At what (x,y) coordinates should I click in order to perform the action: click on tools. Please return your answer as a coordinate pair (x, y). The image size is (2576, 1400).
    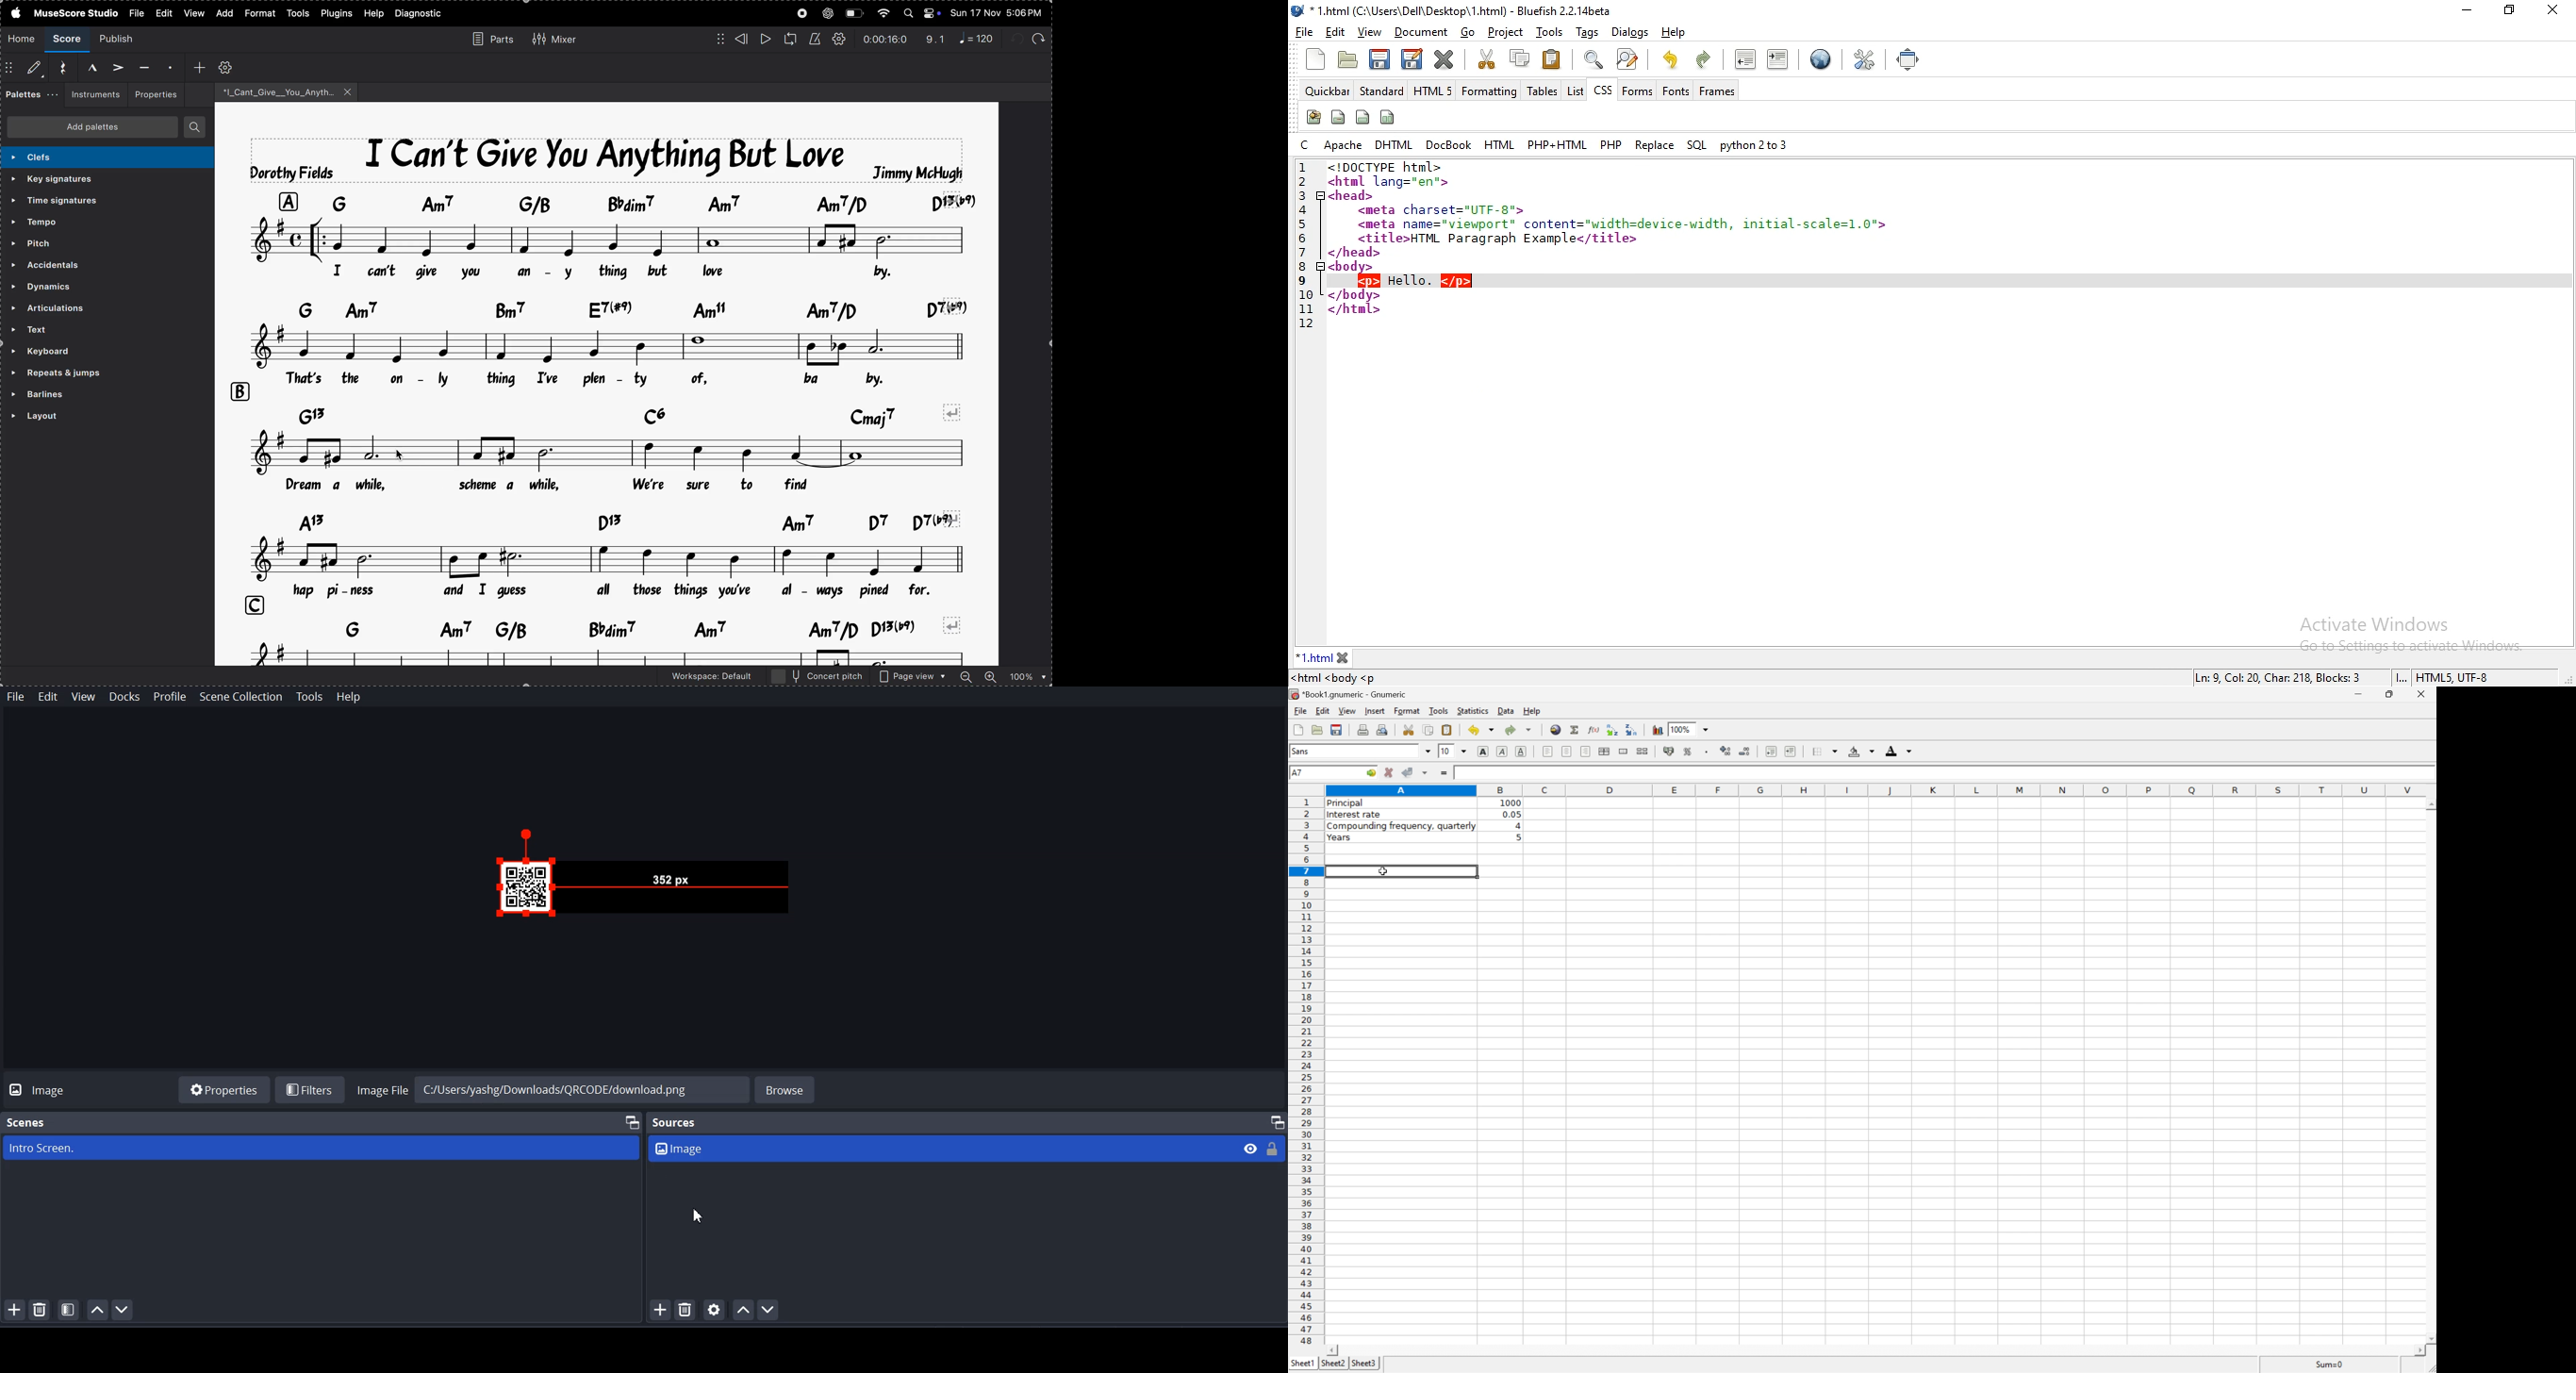
    Looking at the image, I should click on (1439, 710).